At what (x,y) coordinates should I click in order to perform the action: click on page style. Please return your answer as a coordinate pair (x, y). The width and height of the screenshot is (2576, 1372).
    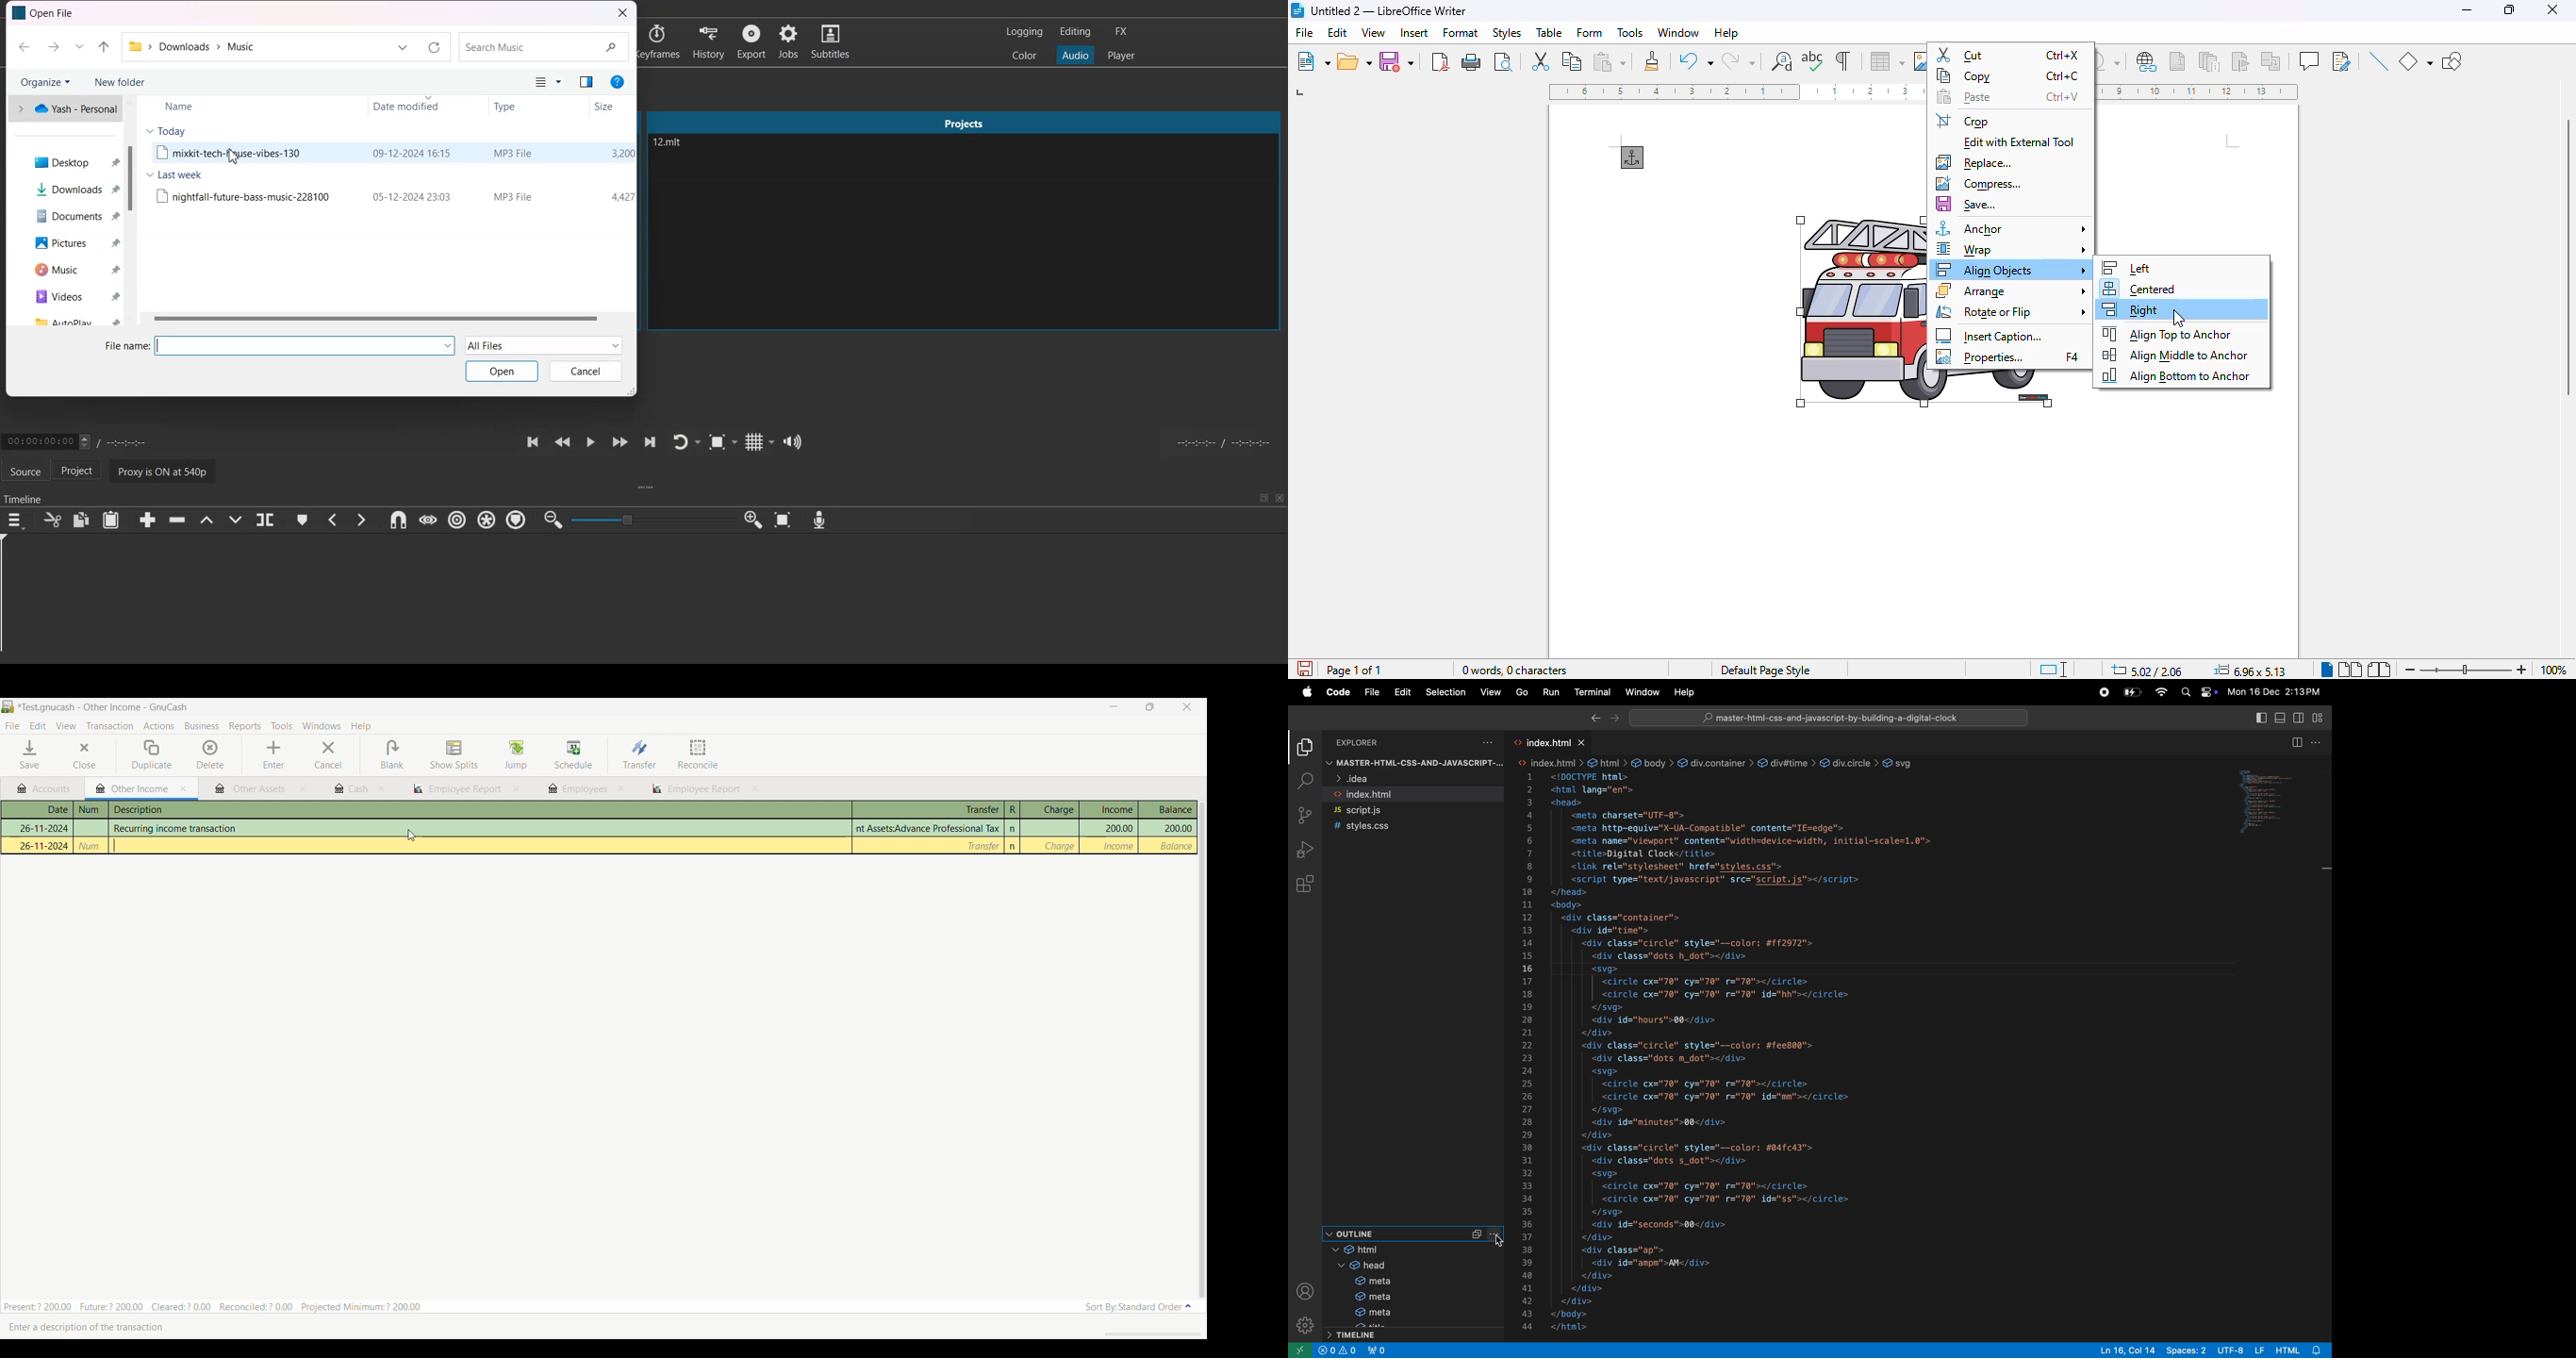
    Looking at the image, I should click on (1765, 671).